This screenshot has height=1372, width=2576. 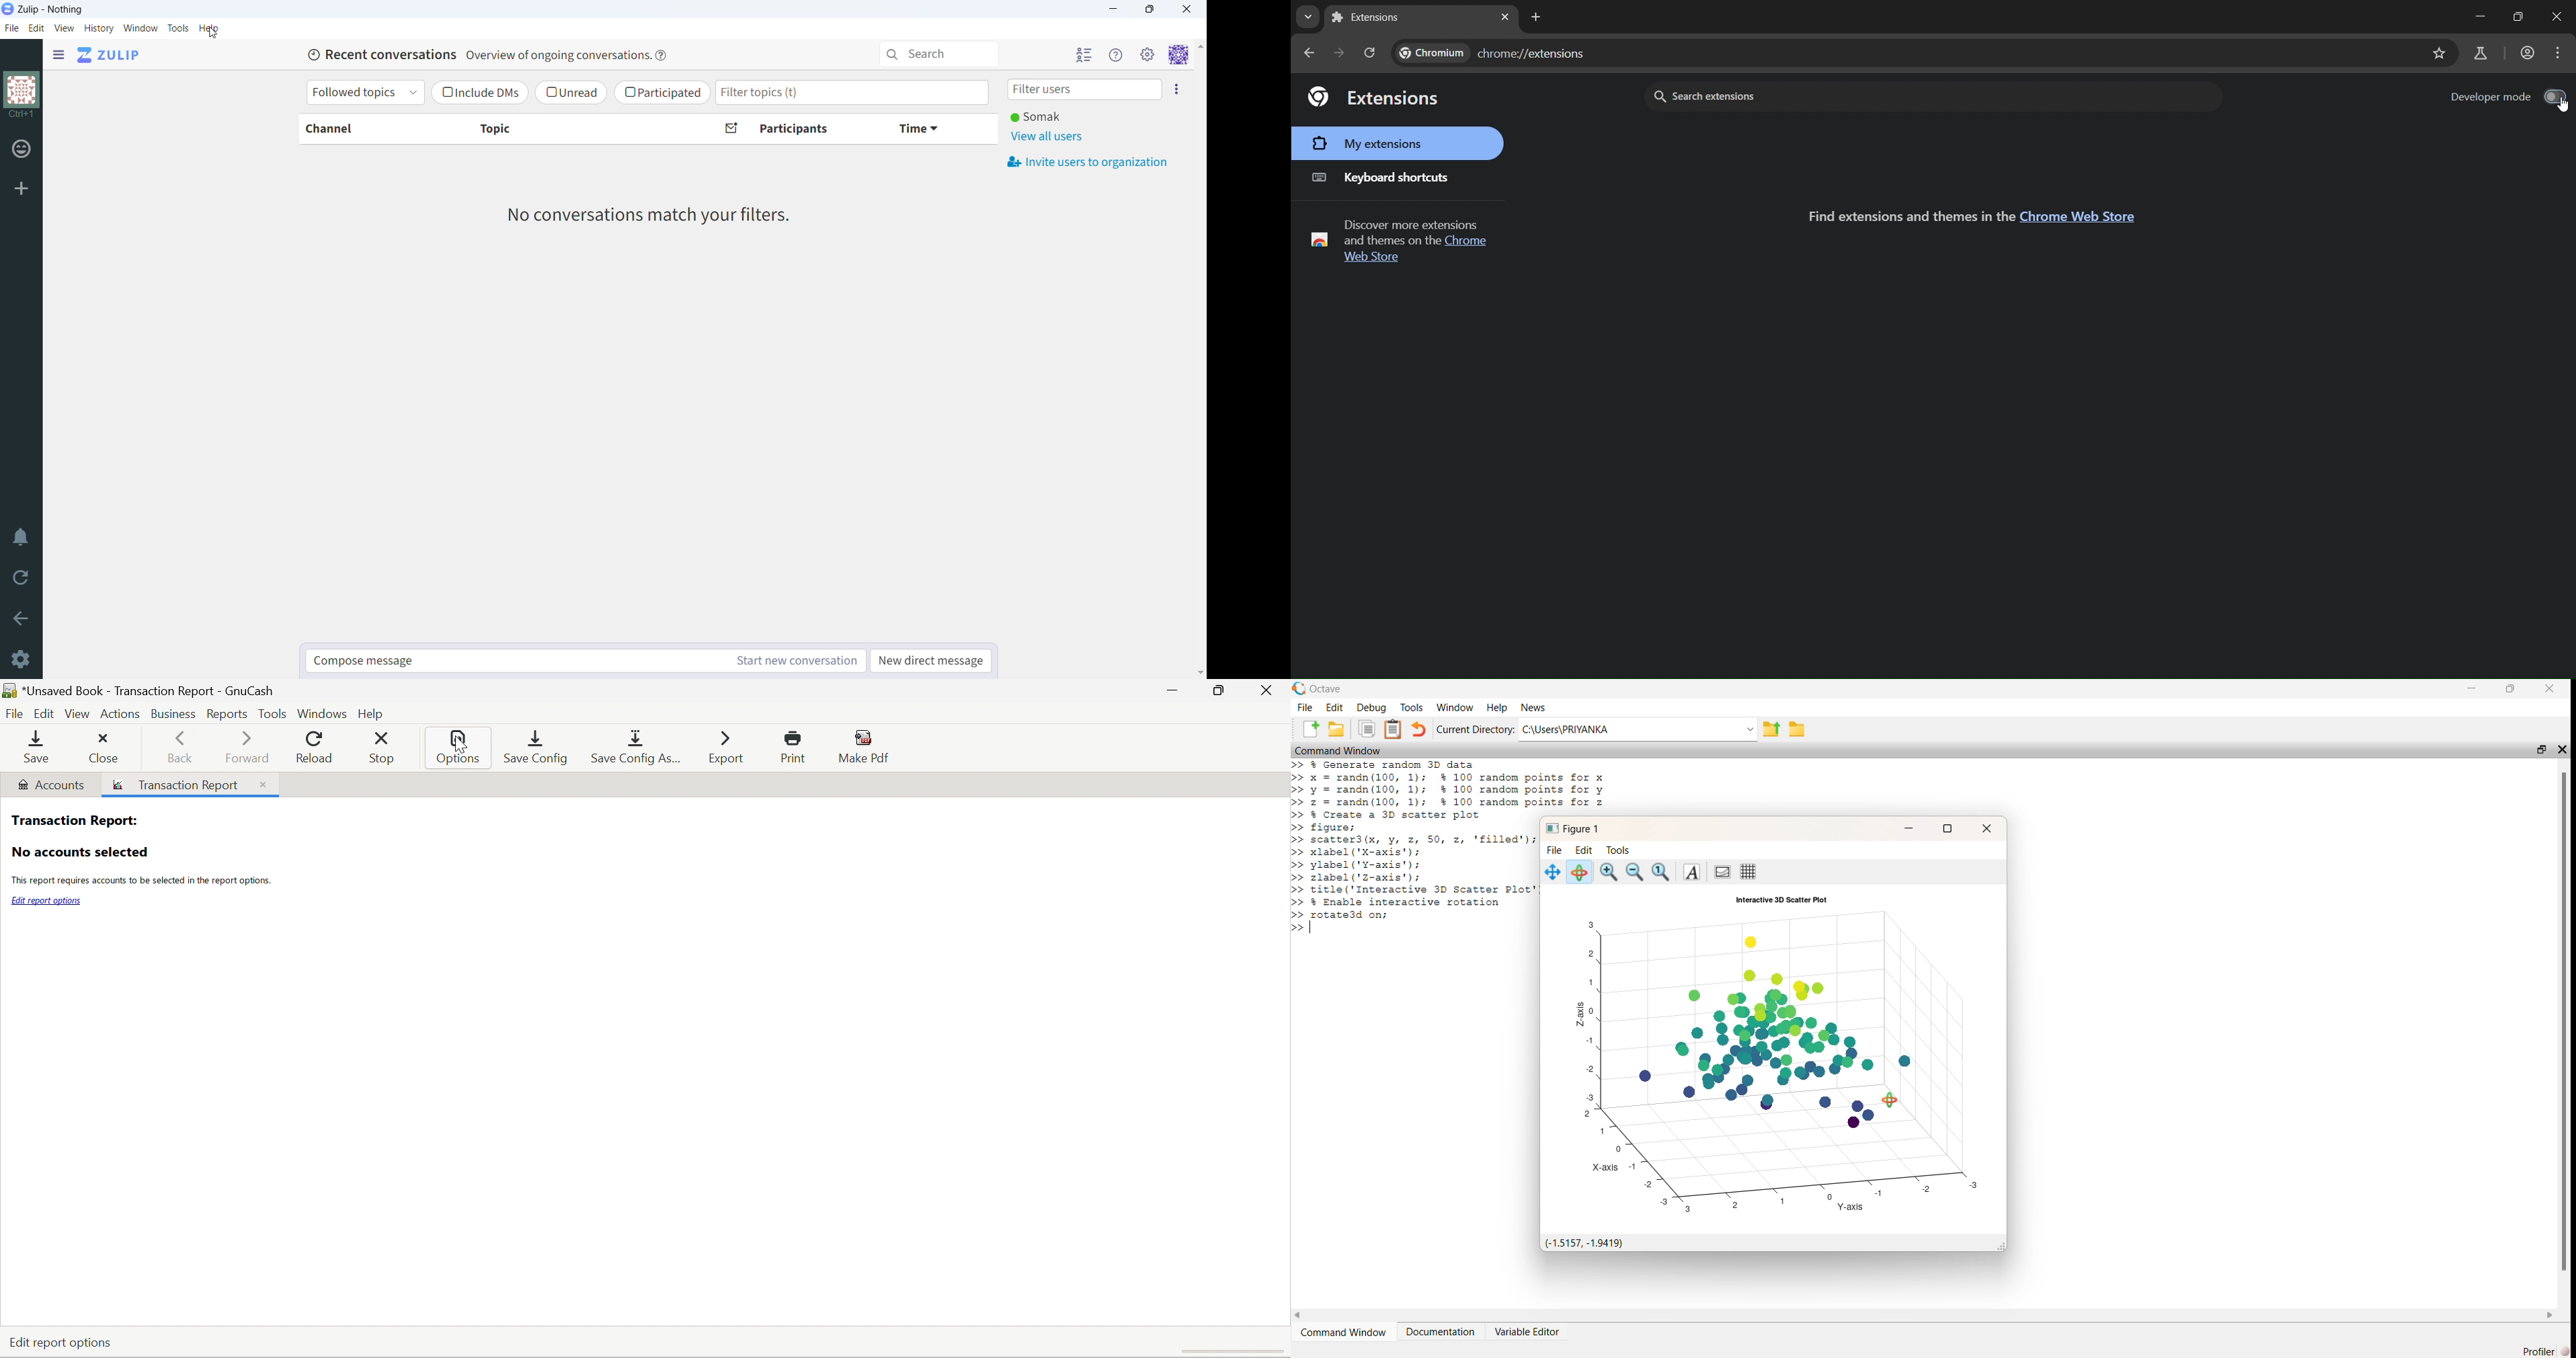 I want to click on resize, so click(x=2511, y=688).